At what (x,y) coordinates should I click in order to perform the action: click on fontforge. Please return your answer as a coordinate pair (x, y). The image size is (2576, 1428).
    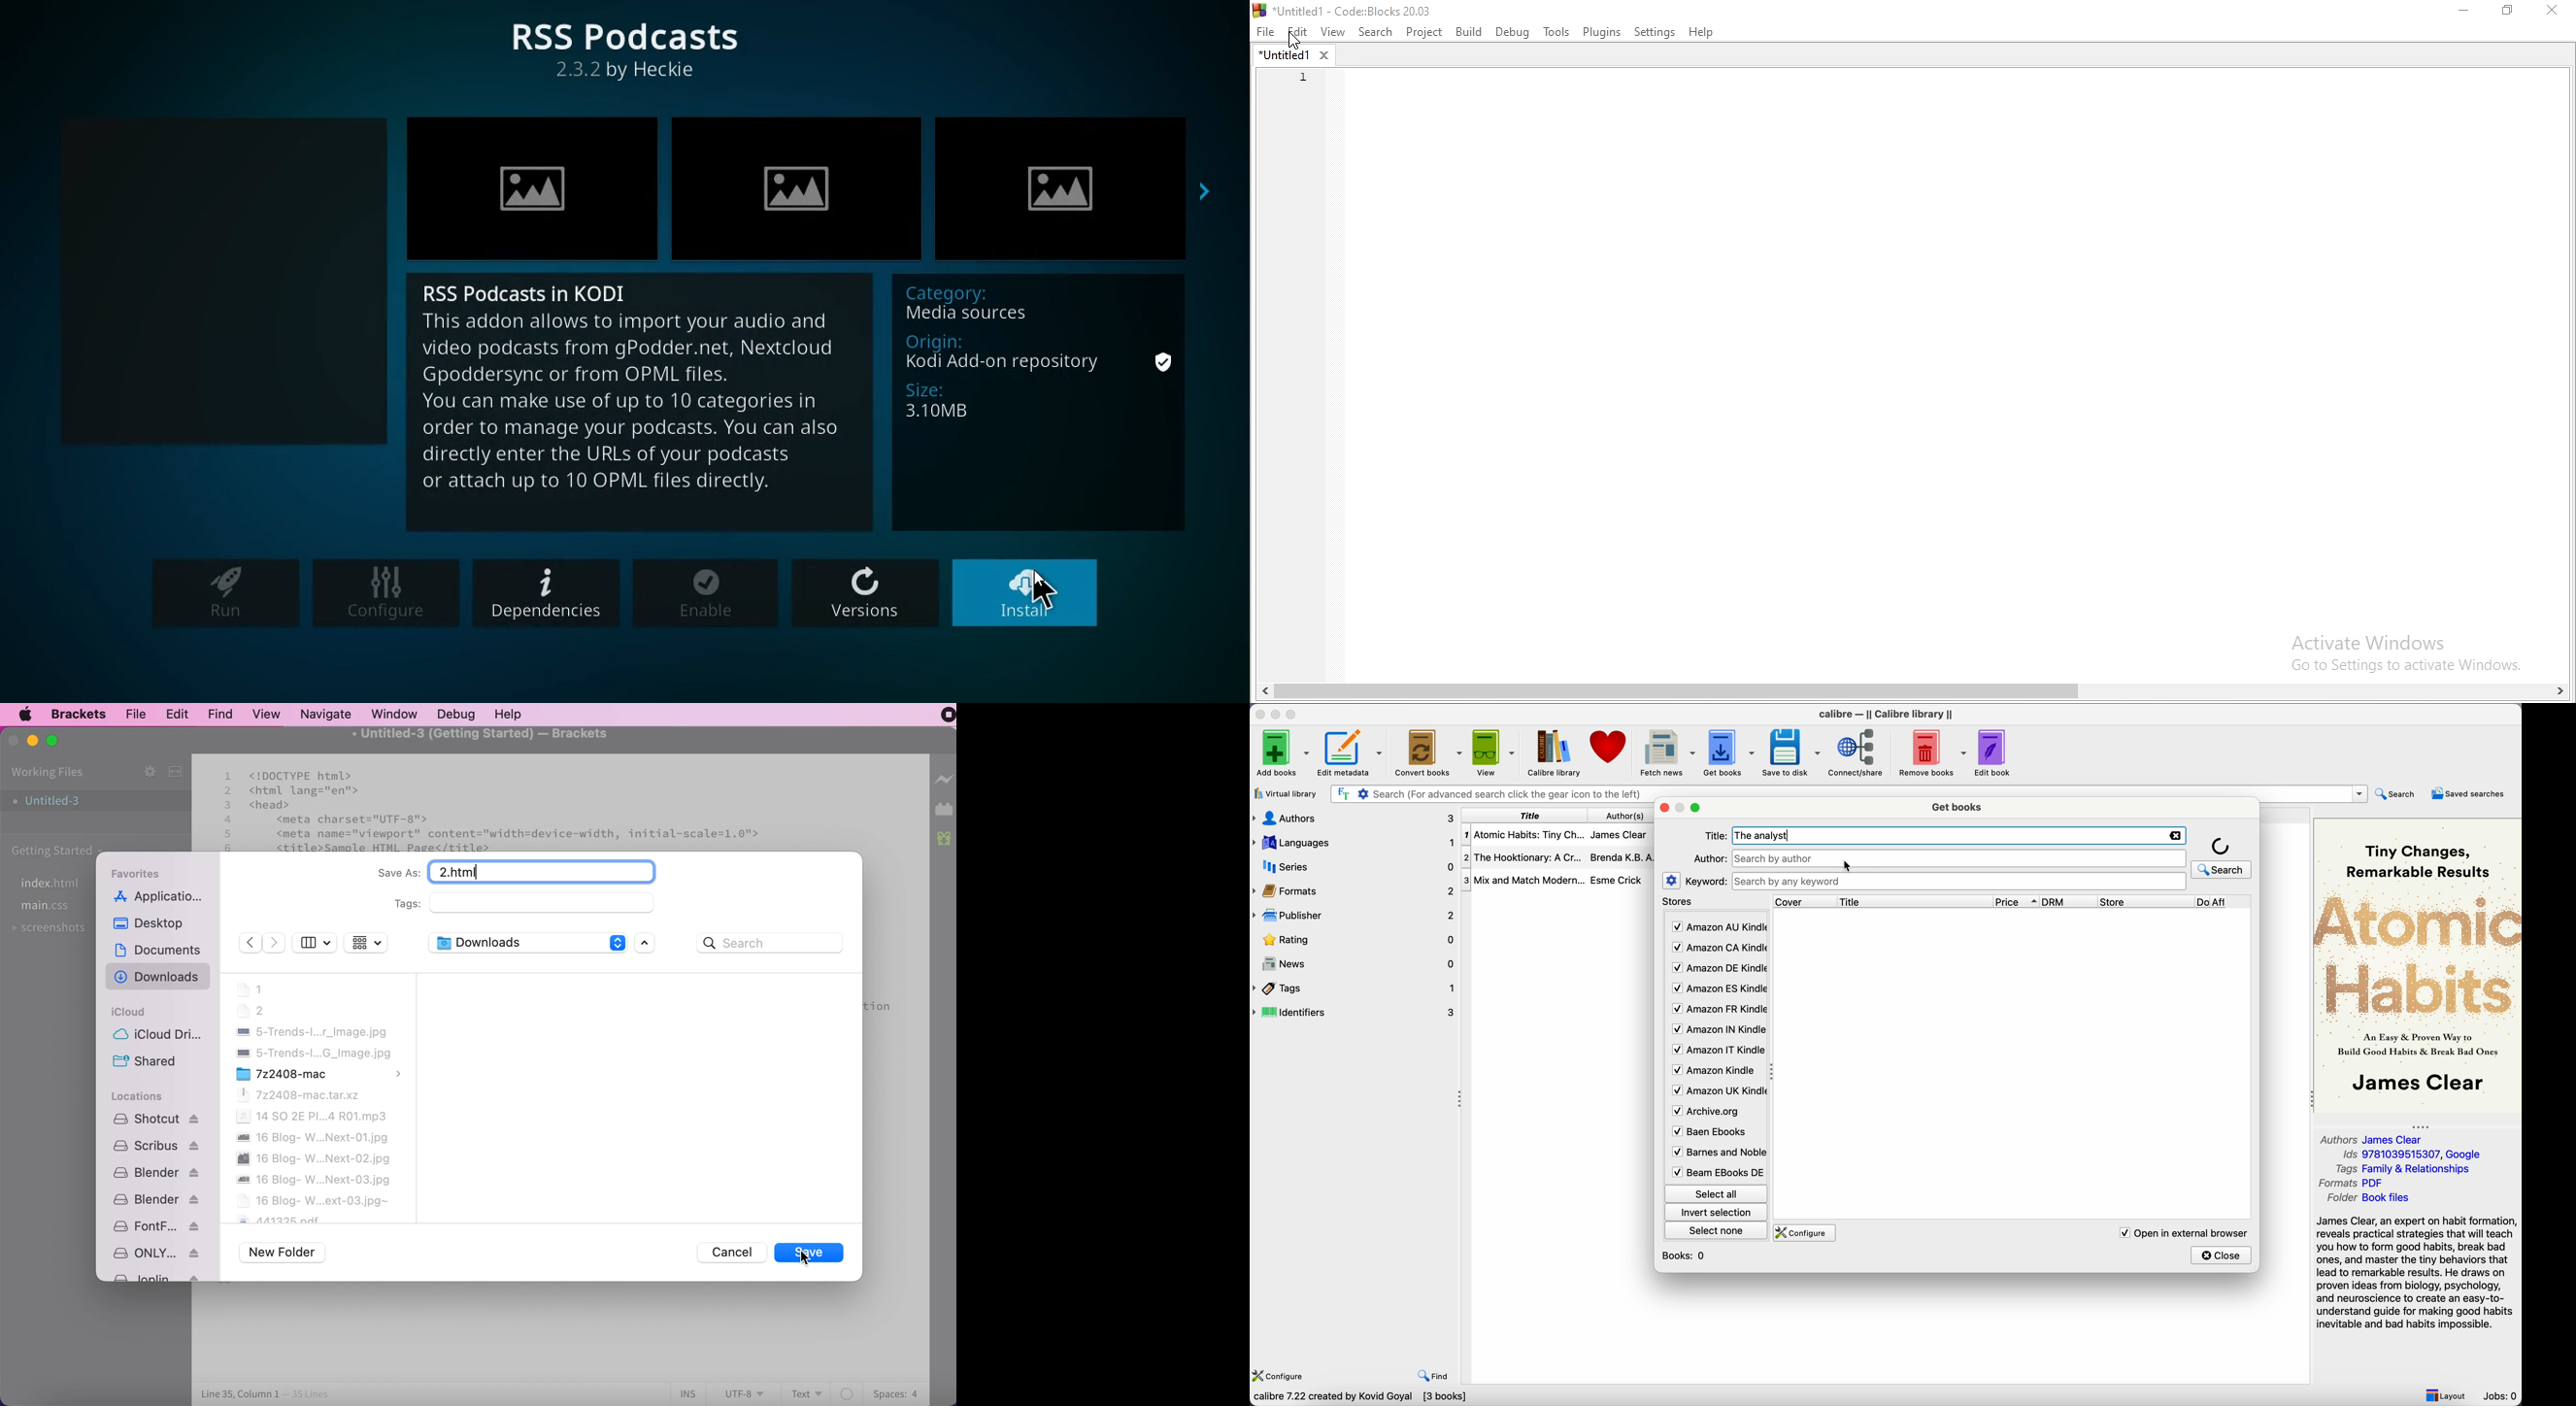
    Looking at the image, I should click on (157, 1227).